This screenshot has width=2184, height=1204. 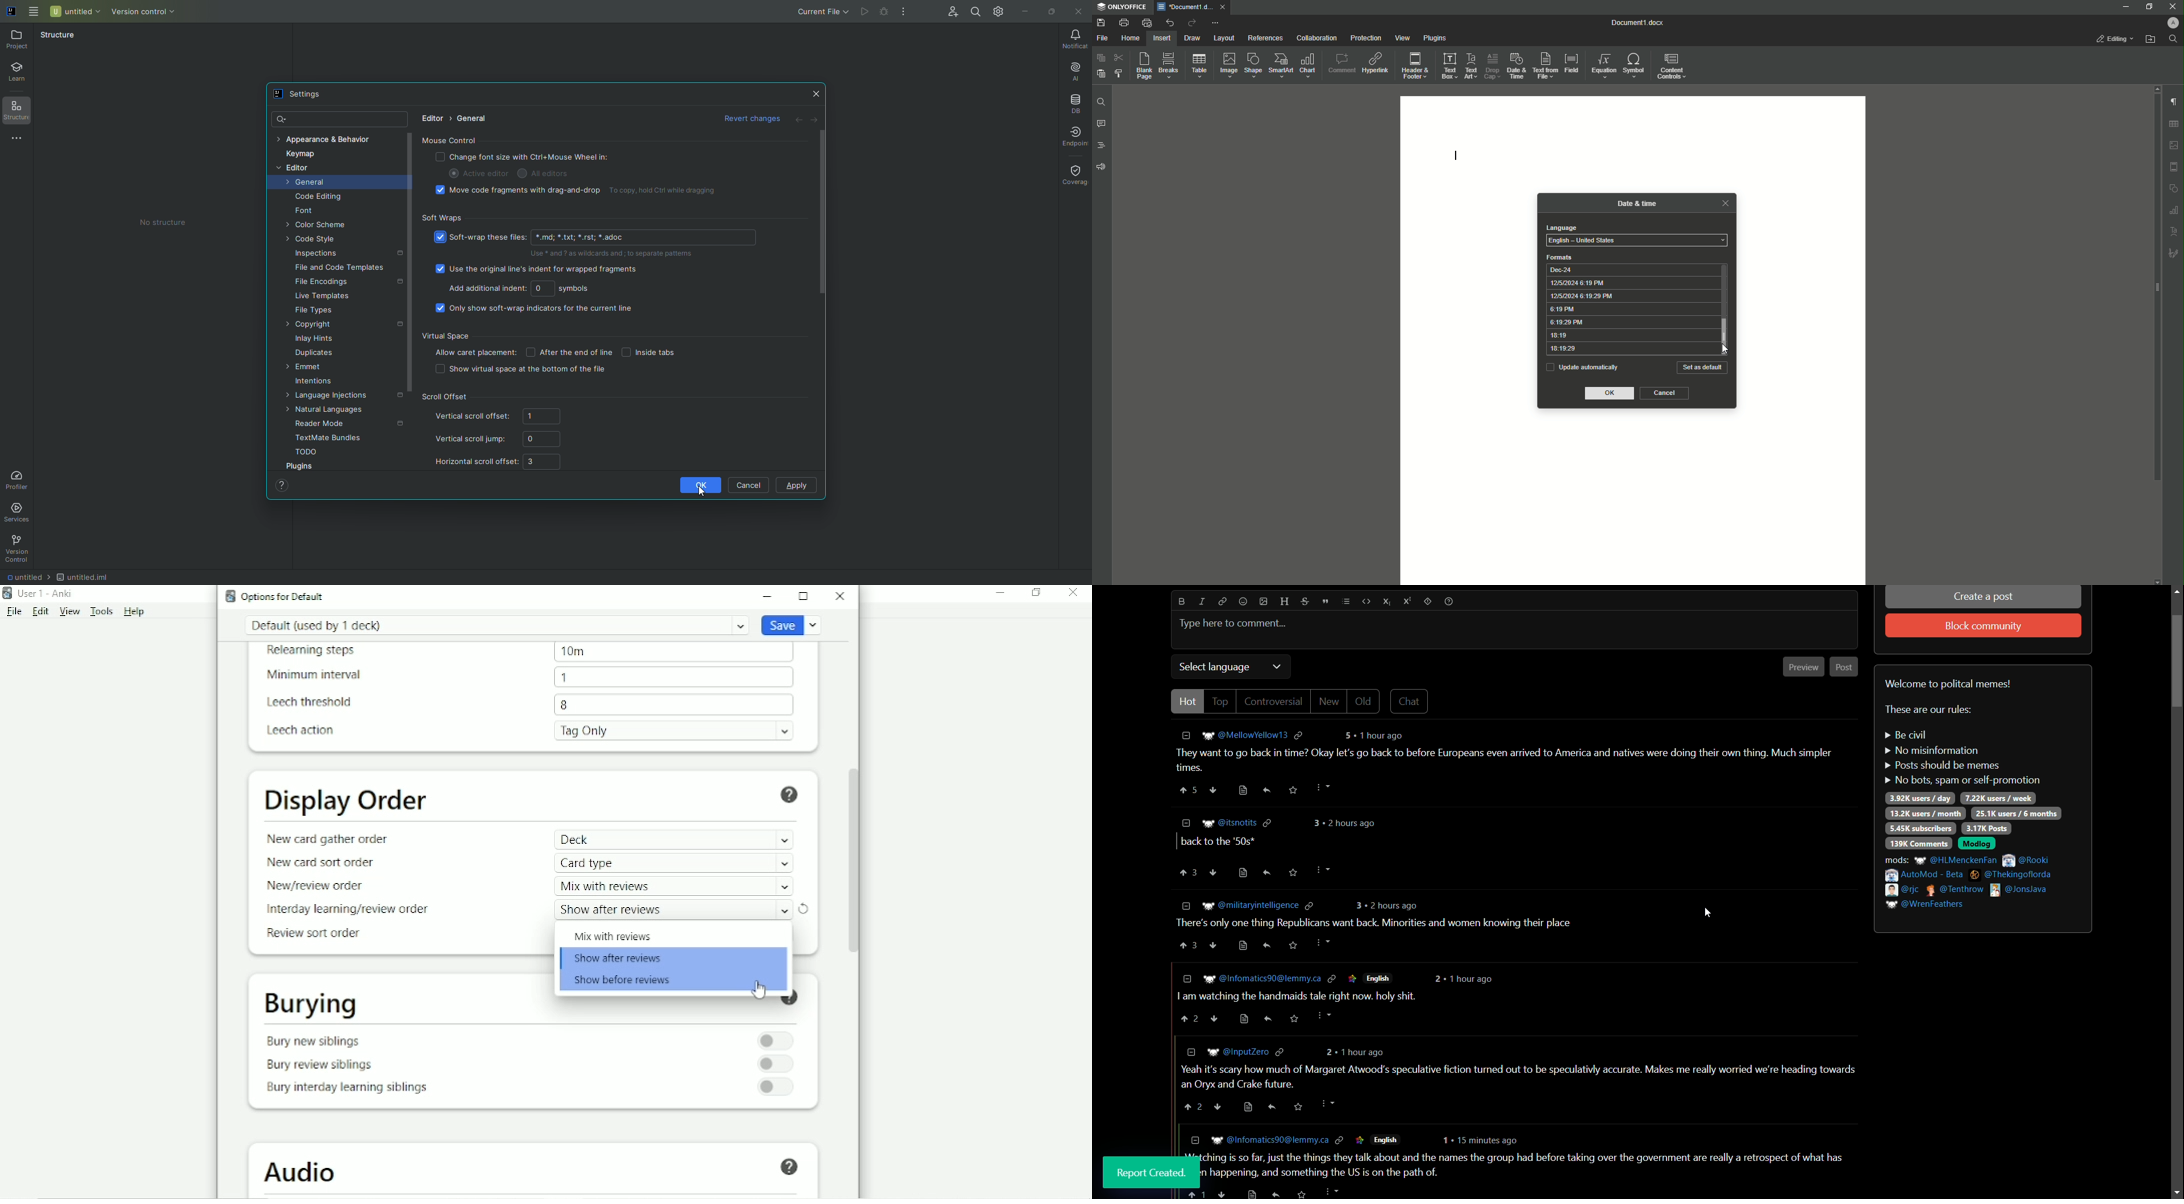 What do you see at coordinates (1070, 136) in the screenshot?
I see `Endpoint` at bounding box center [1070, 136].